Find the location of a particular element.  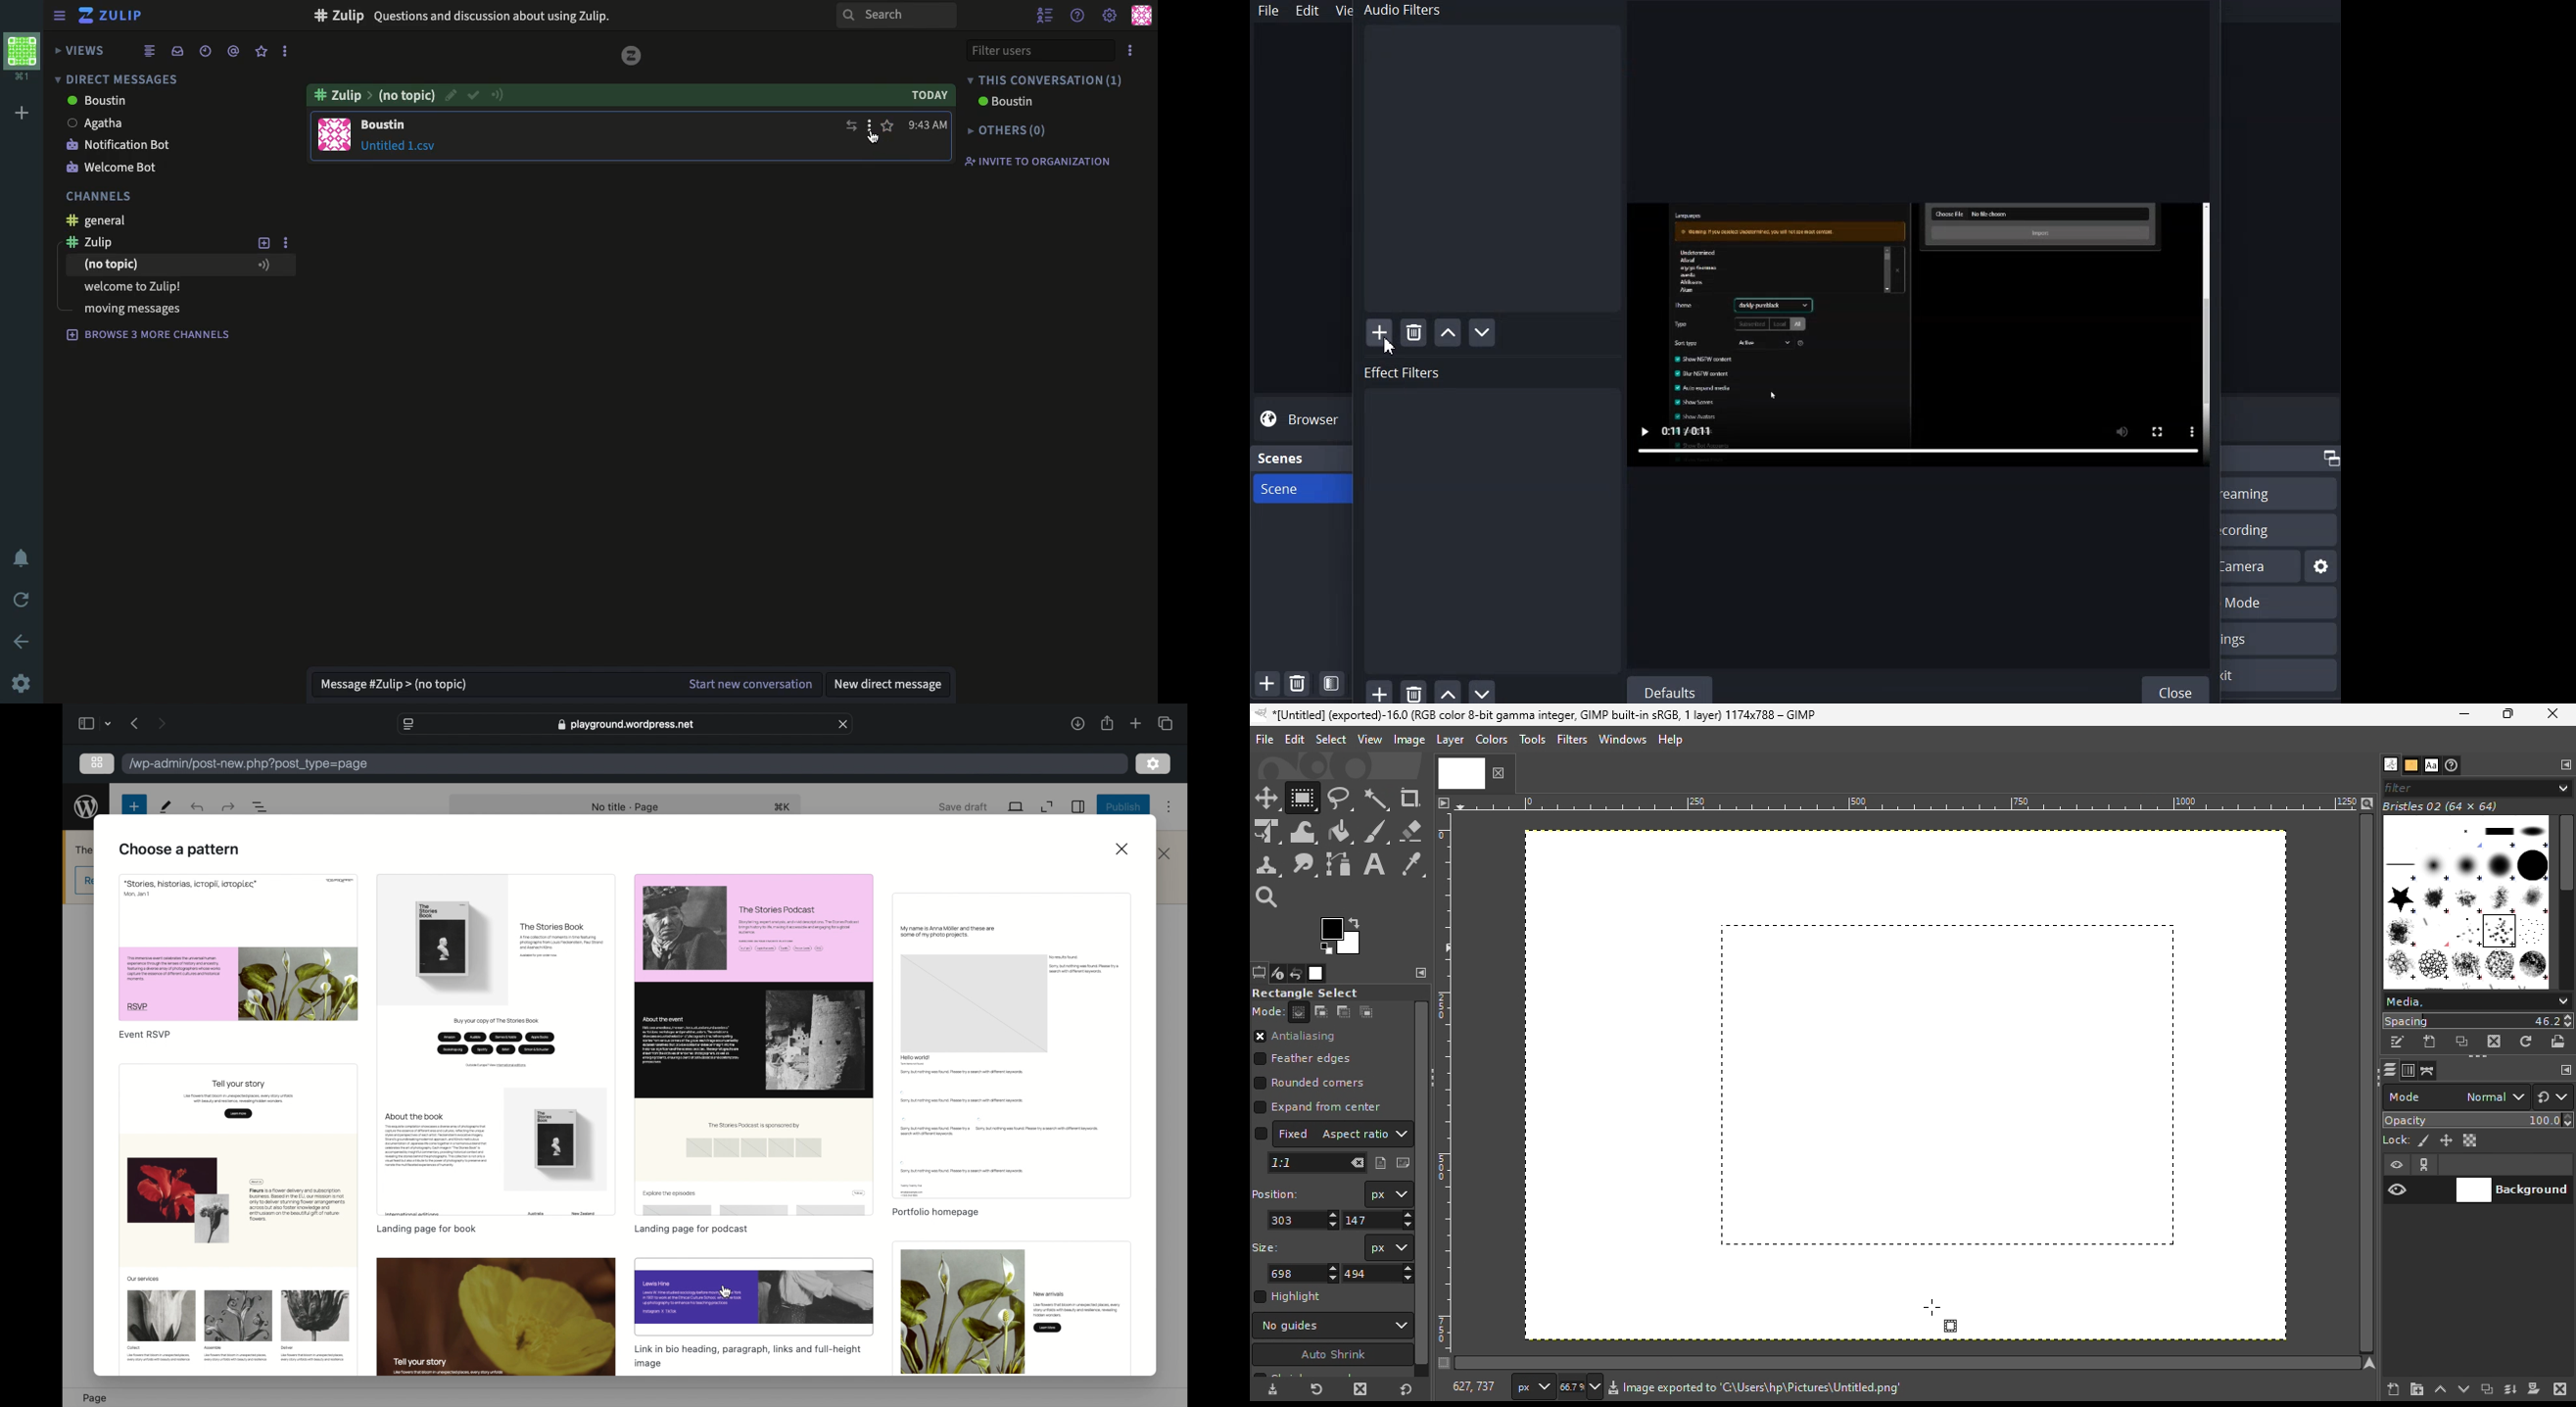

Paintbrush tool is located at coordinates (1378, 832).